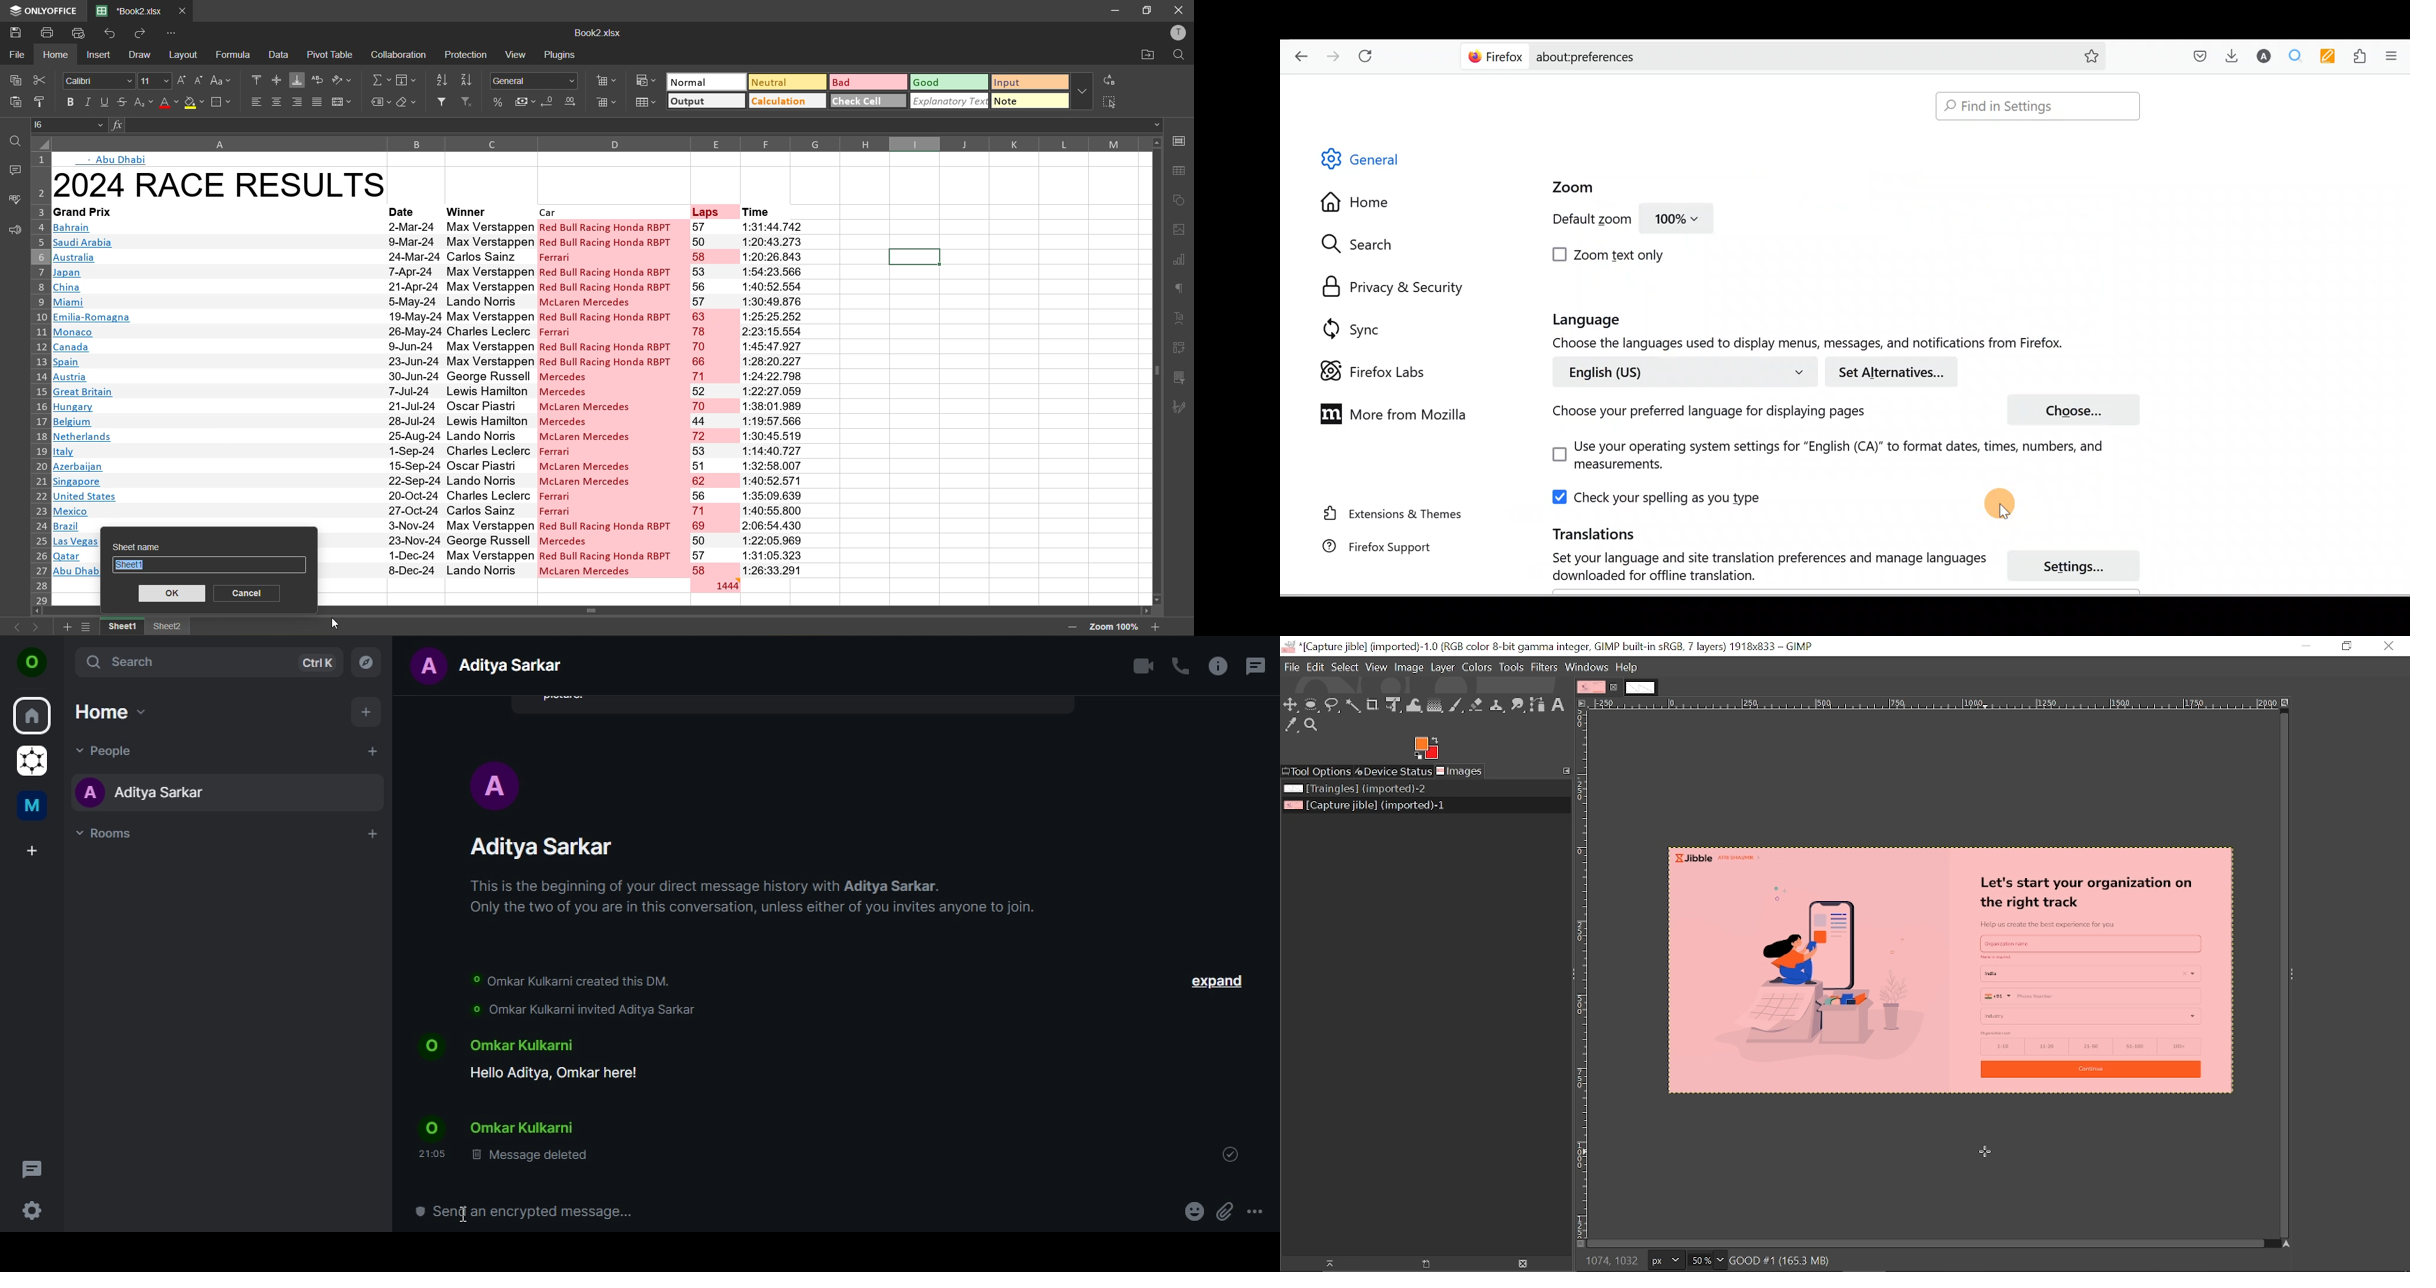 The image size is (2436, 1288). I want to click on scroll bar, so click(619, 610).